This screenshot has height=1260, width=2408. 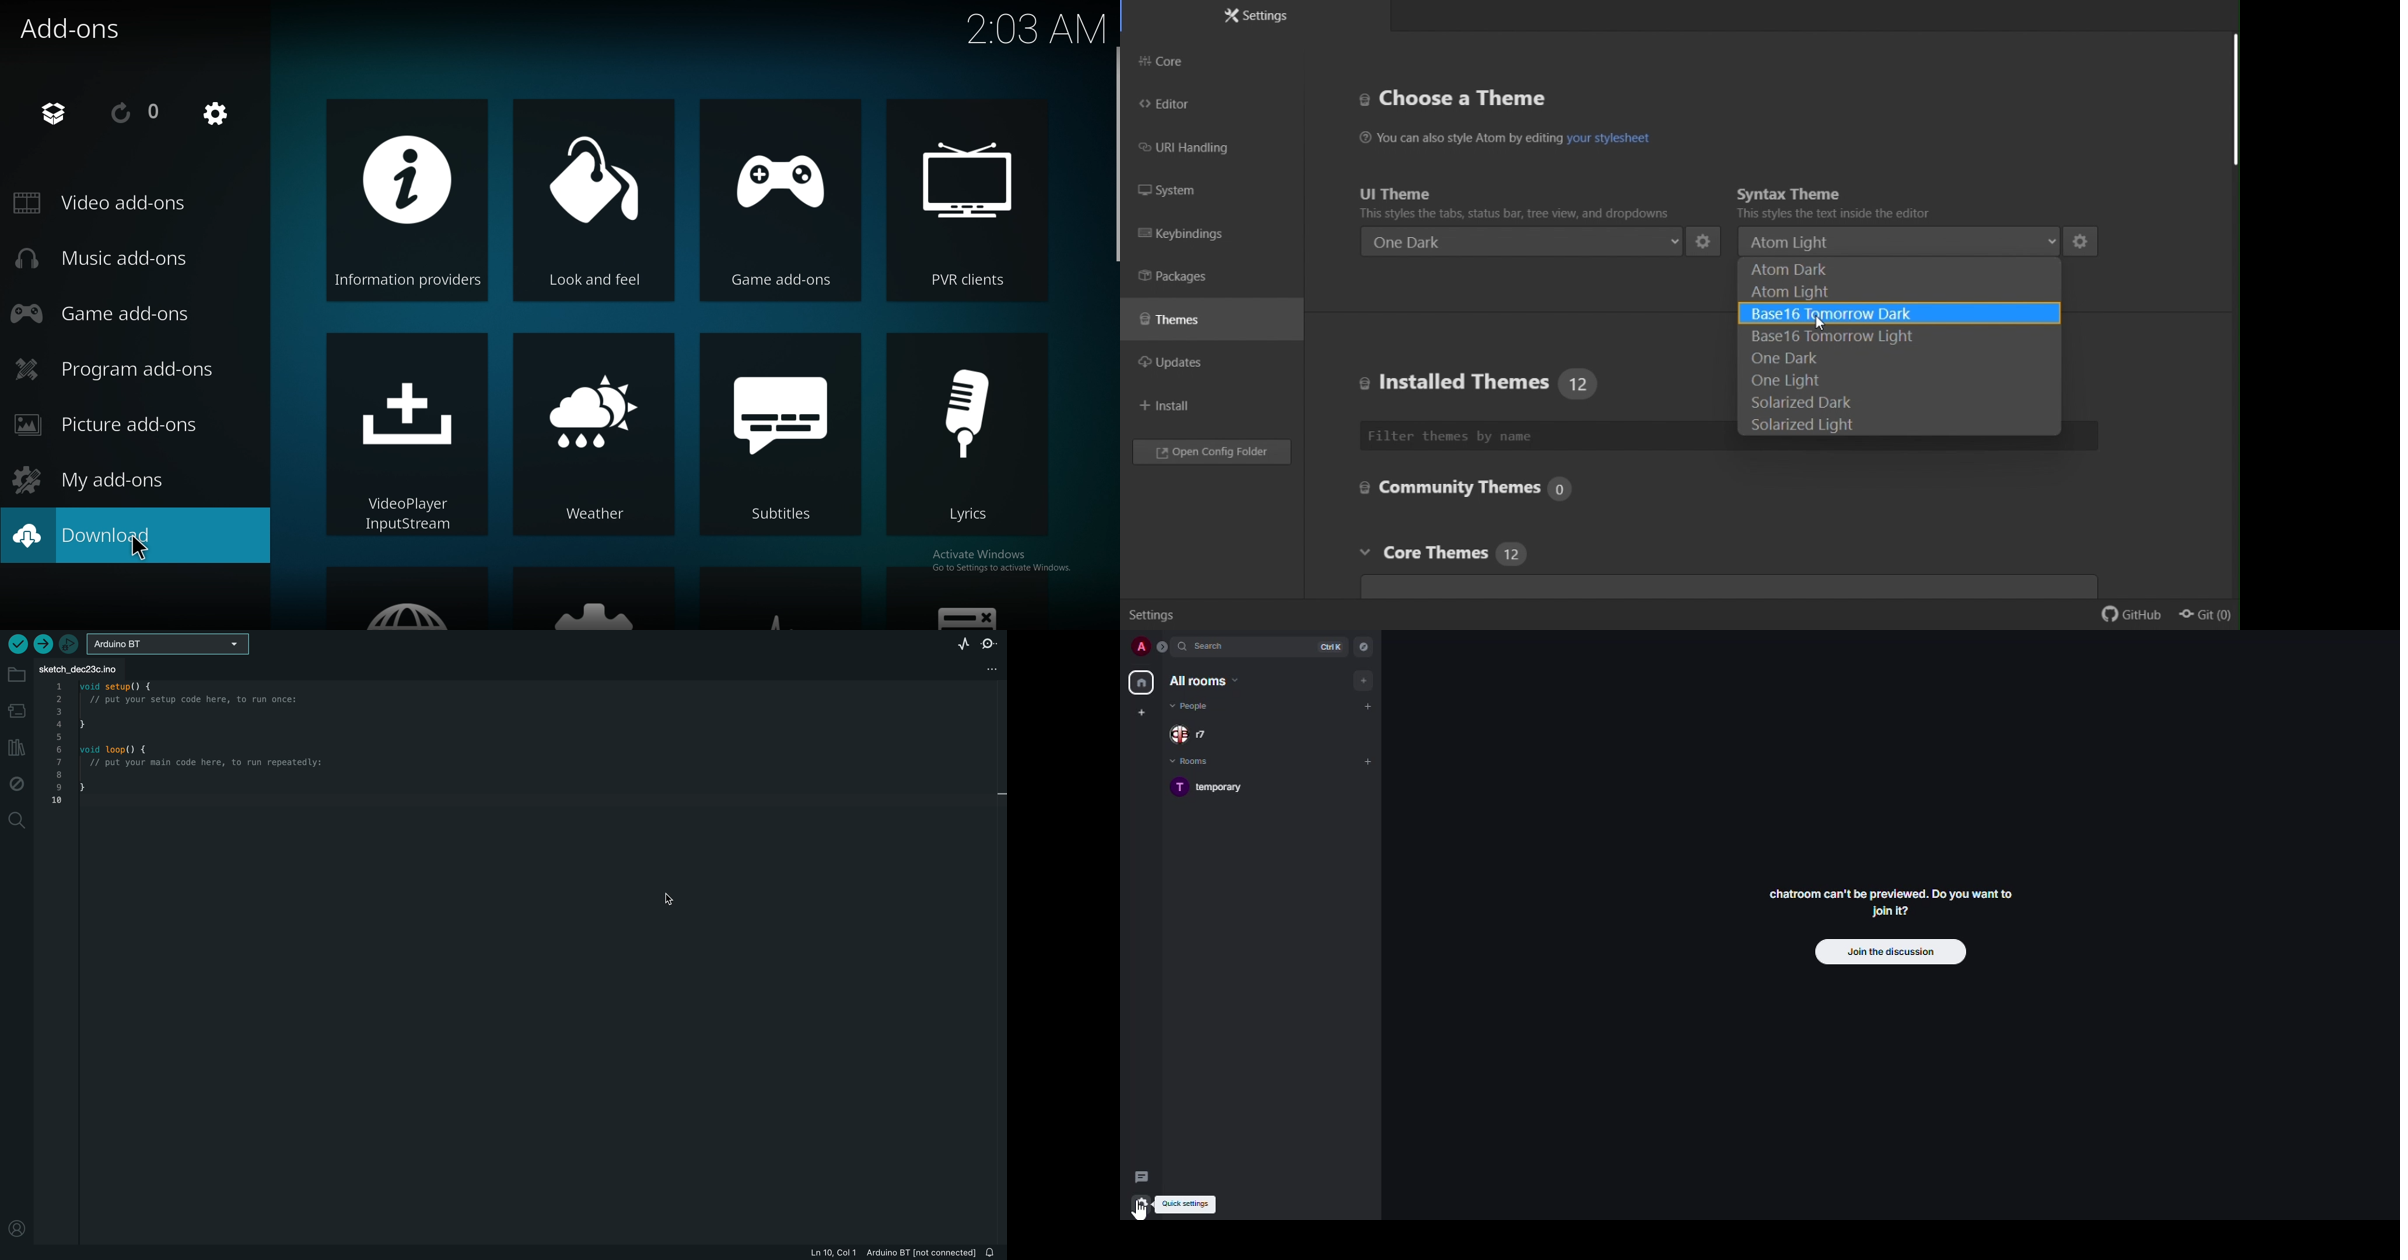 What do you see at coordinates (1900, 242) in the screenshot?
I see `atom light` at bounding box center [1900, 242].